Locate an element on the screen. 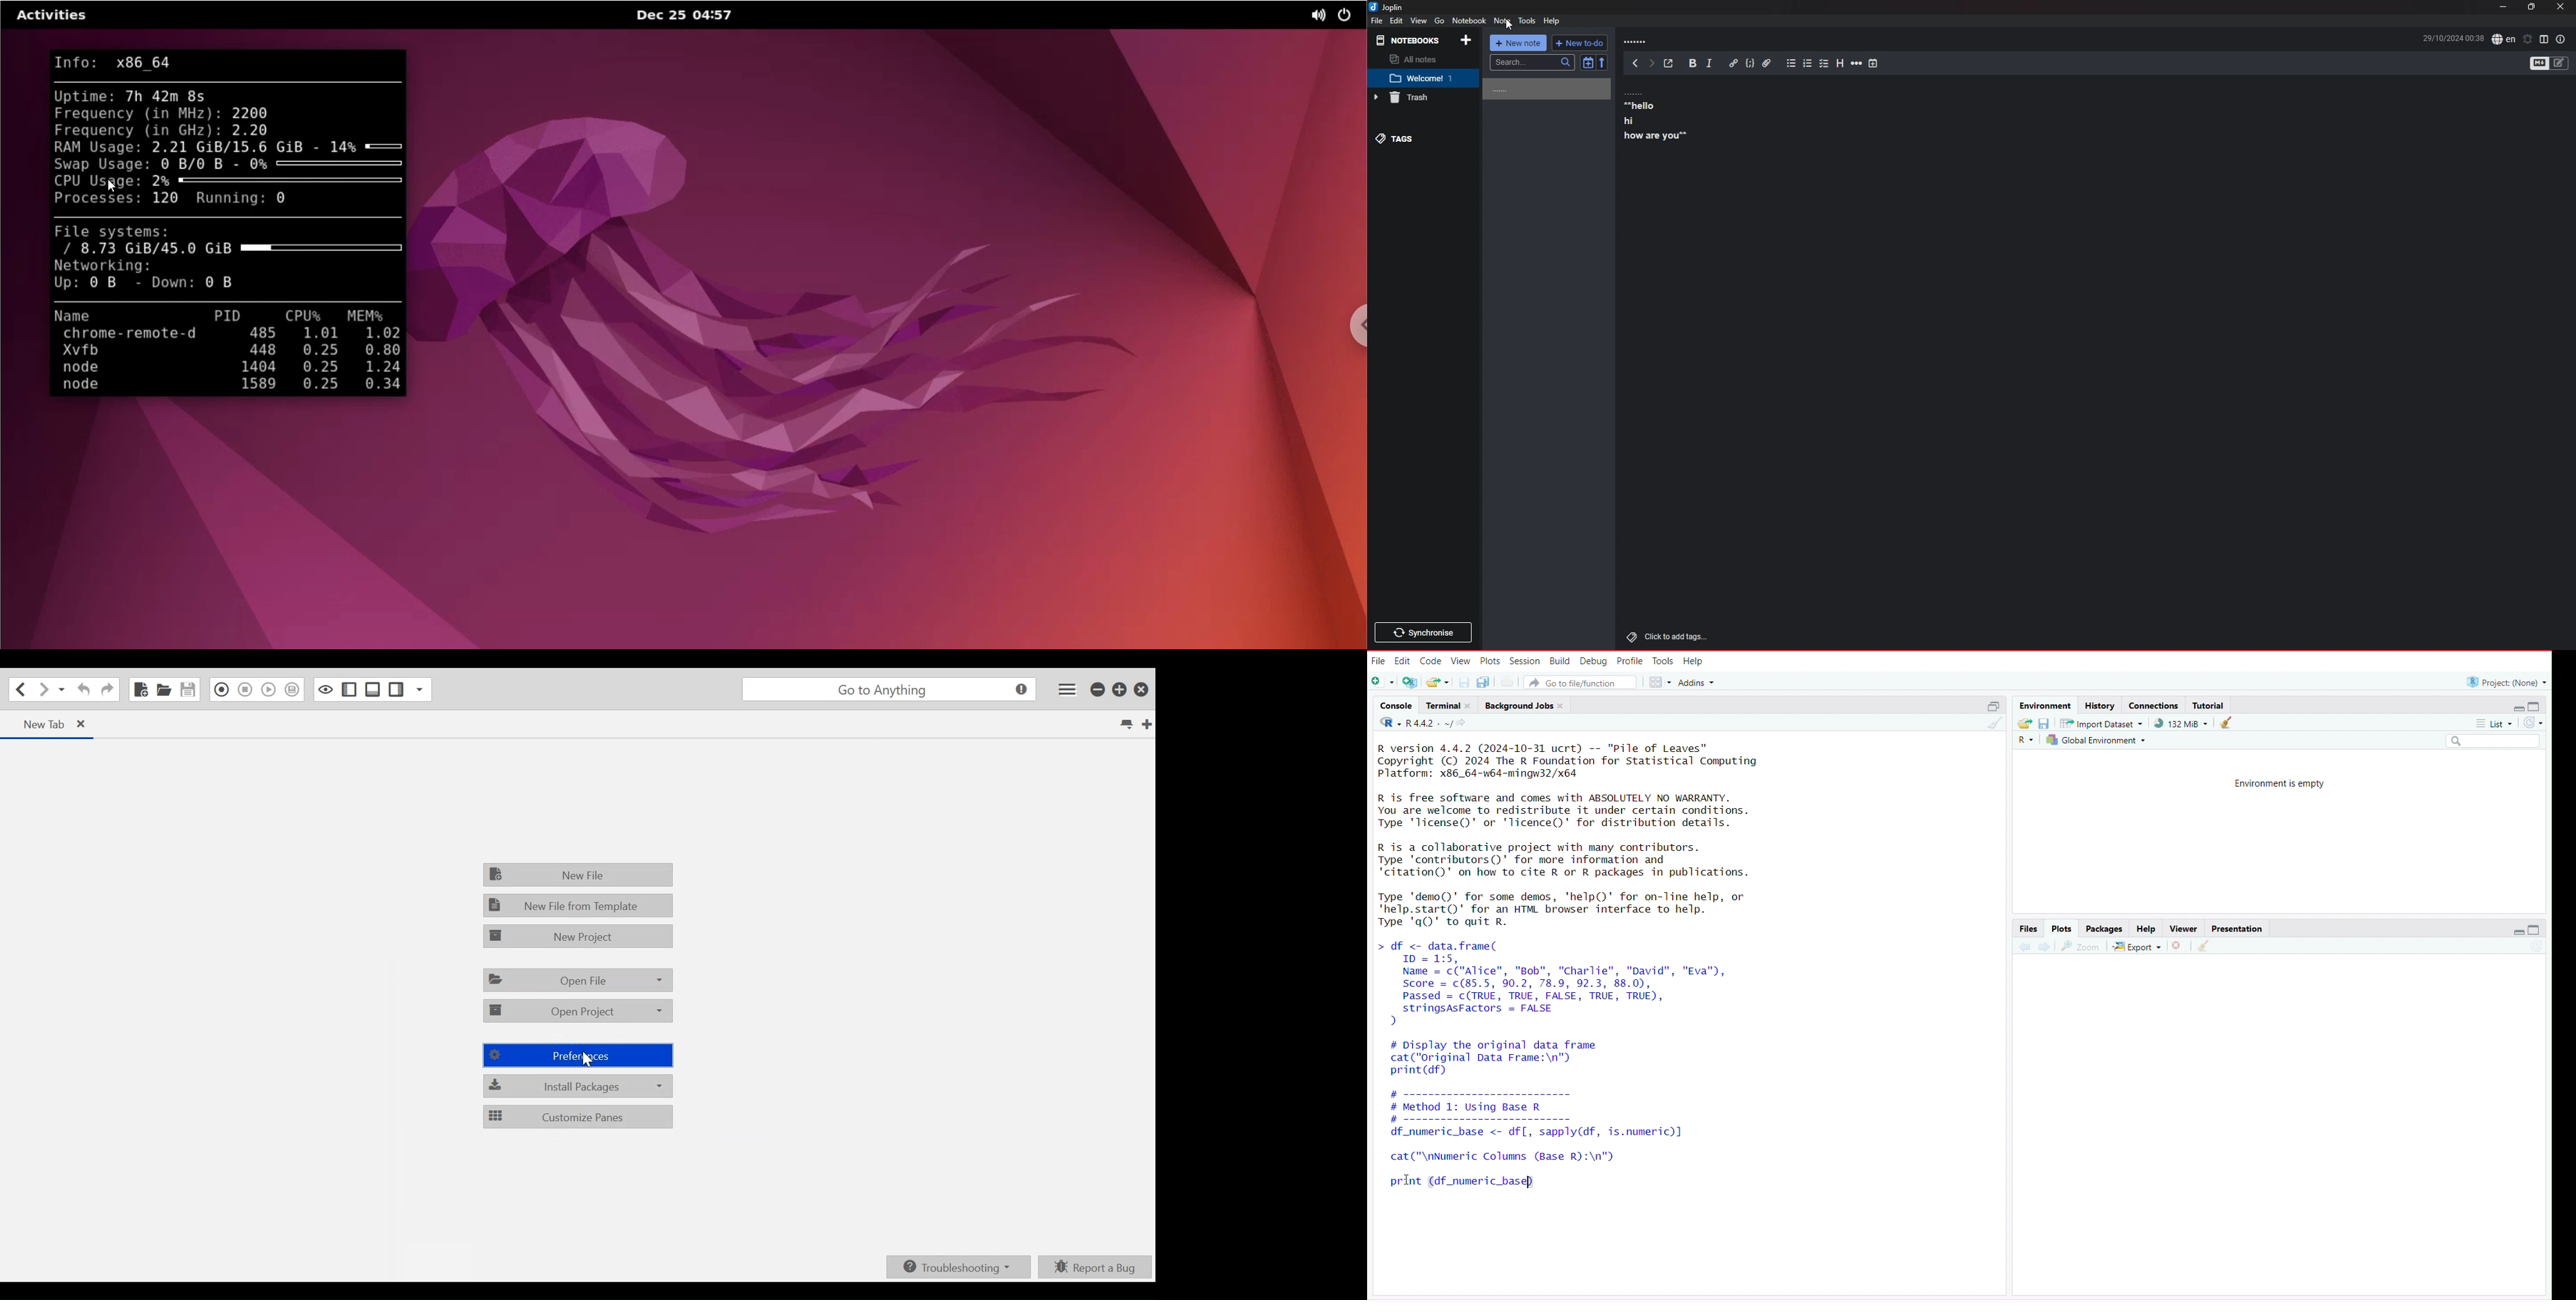 This screenshot has width=2576, height=1316. # Display the original data framecat("original Data Frame:\n")print (df)  # ----------------------  # Method 1: Using Base R  #------------------ is located at coordinates (1569, 1081).